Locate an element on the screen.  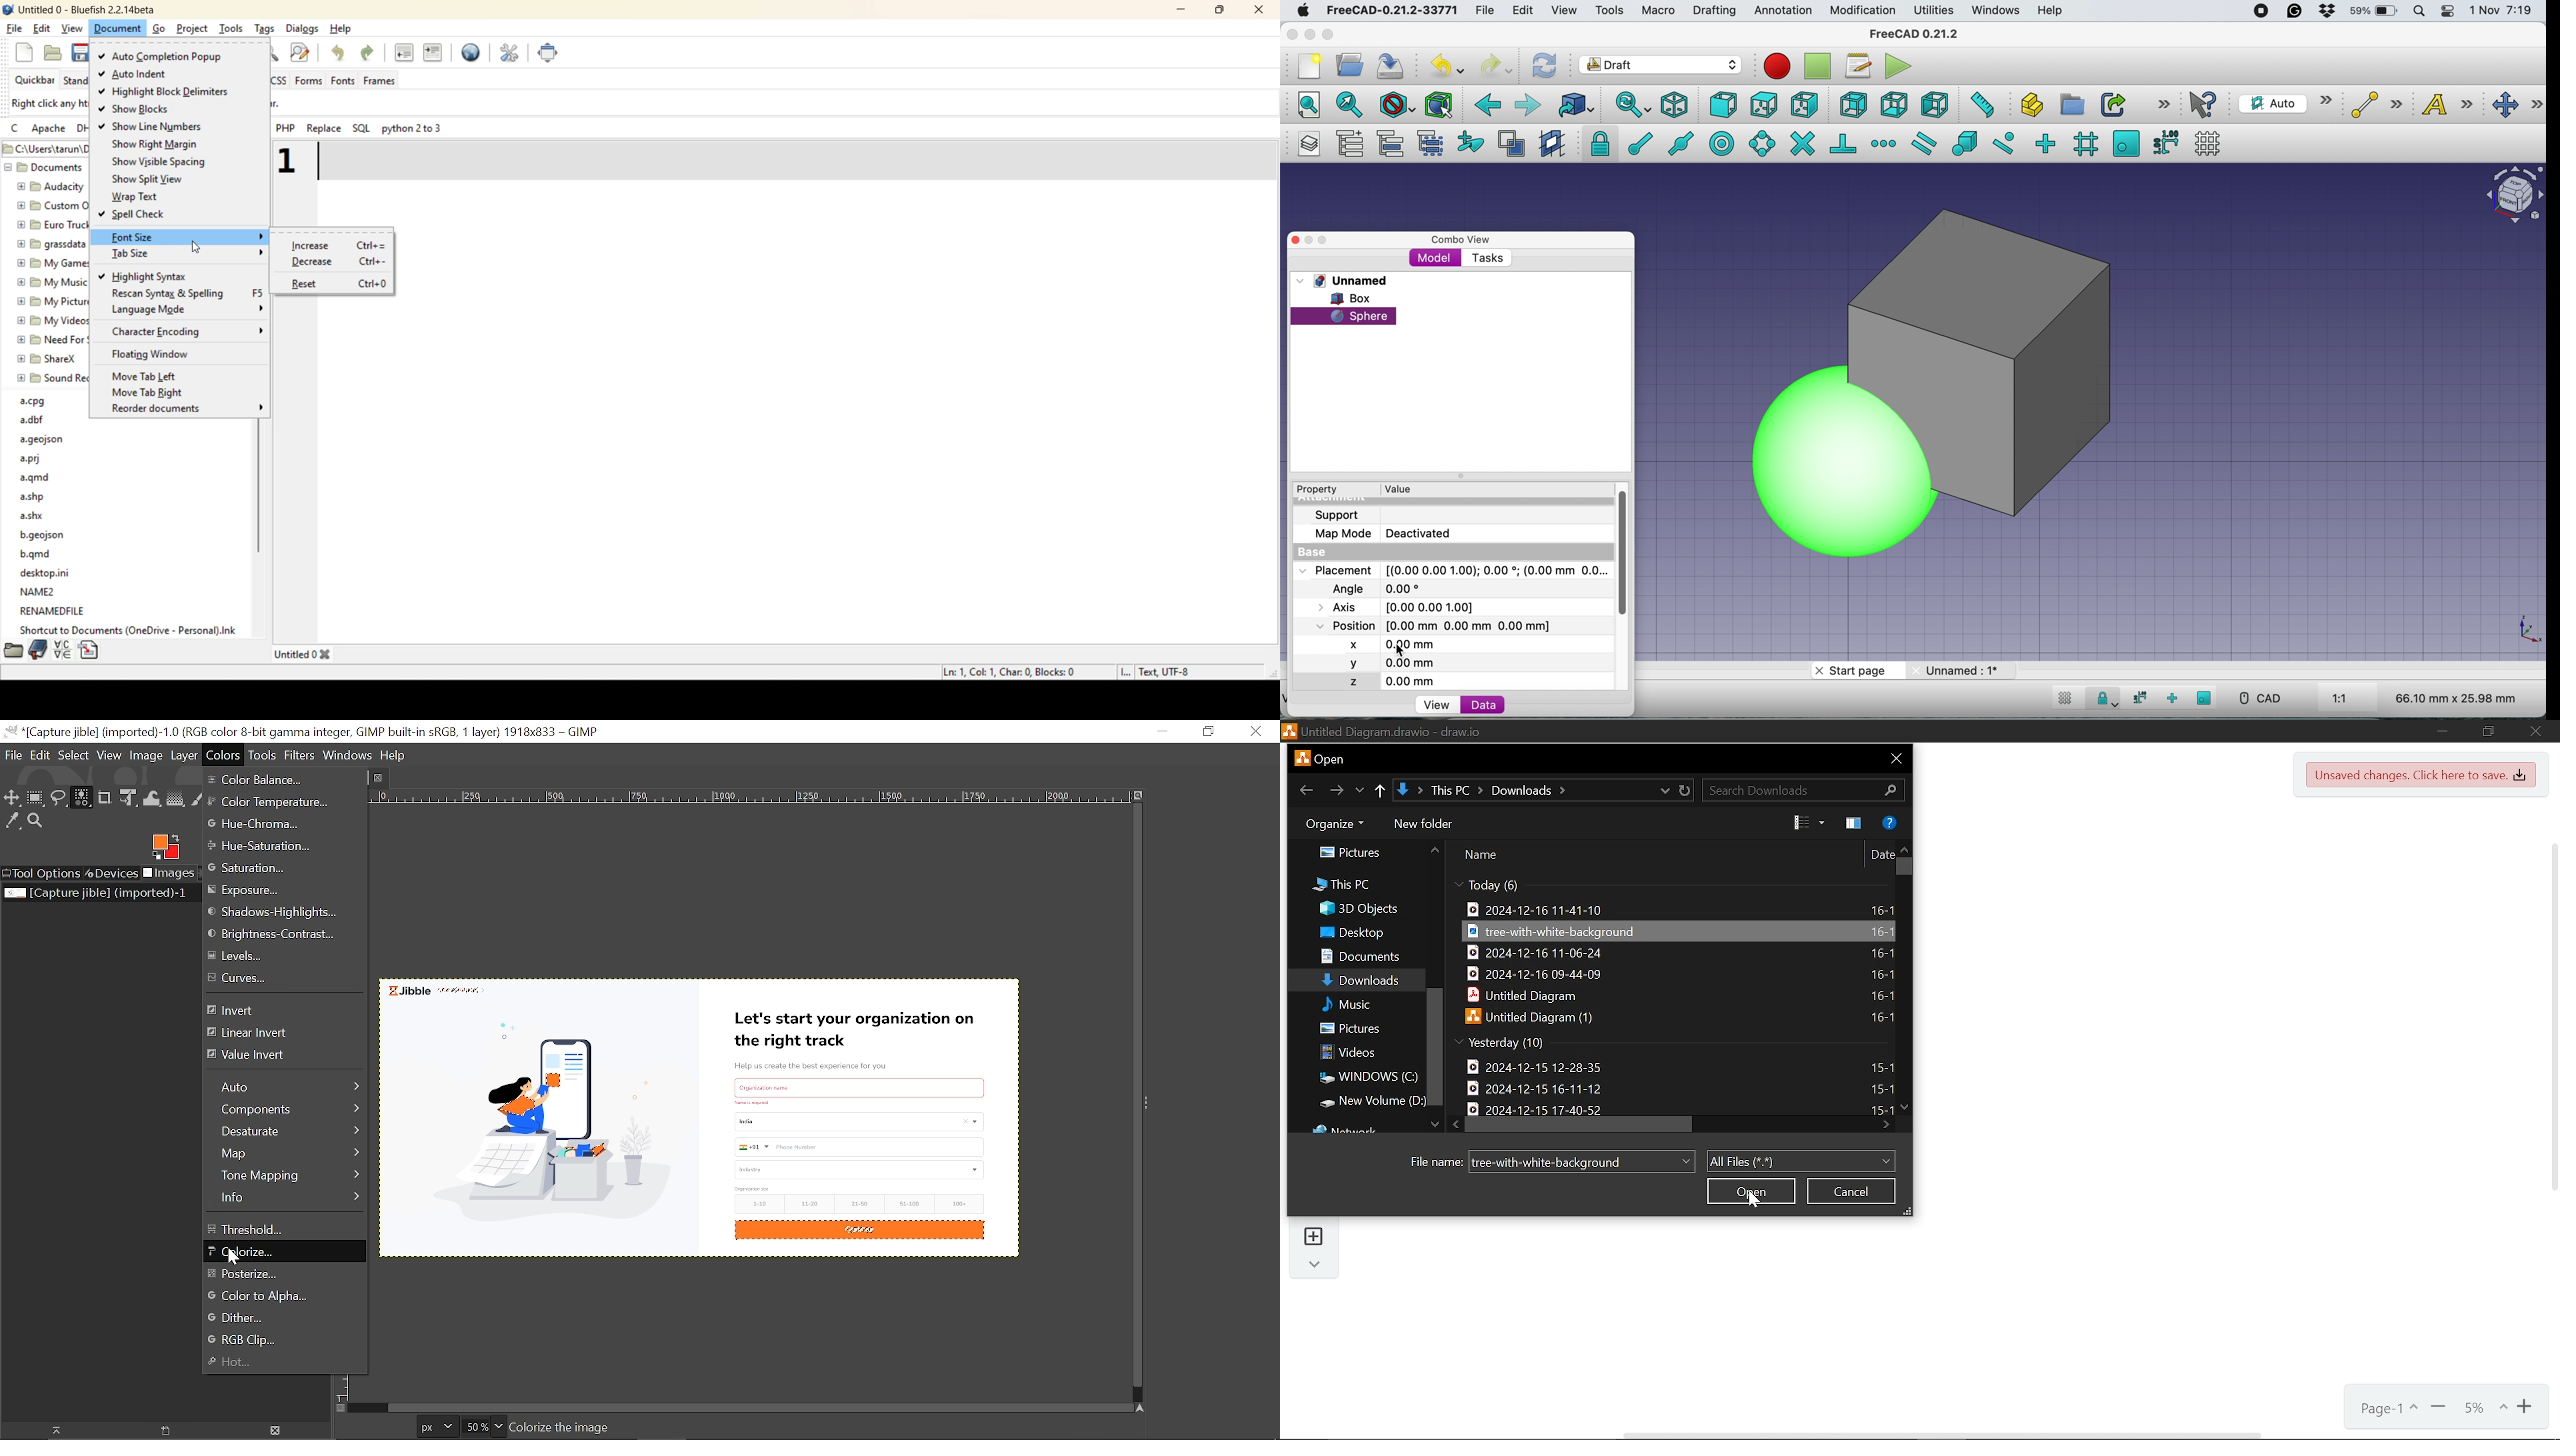
close is located at coordinates (1292, 32).